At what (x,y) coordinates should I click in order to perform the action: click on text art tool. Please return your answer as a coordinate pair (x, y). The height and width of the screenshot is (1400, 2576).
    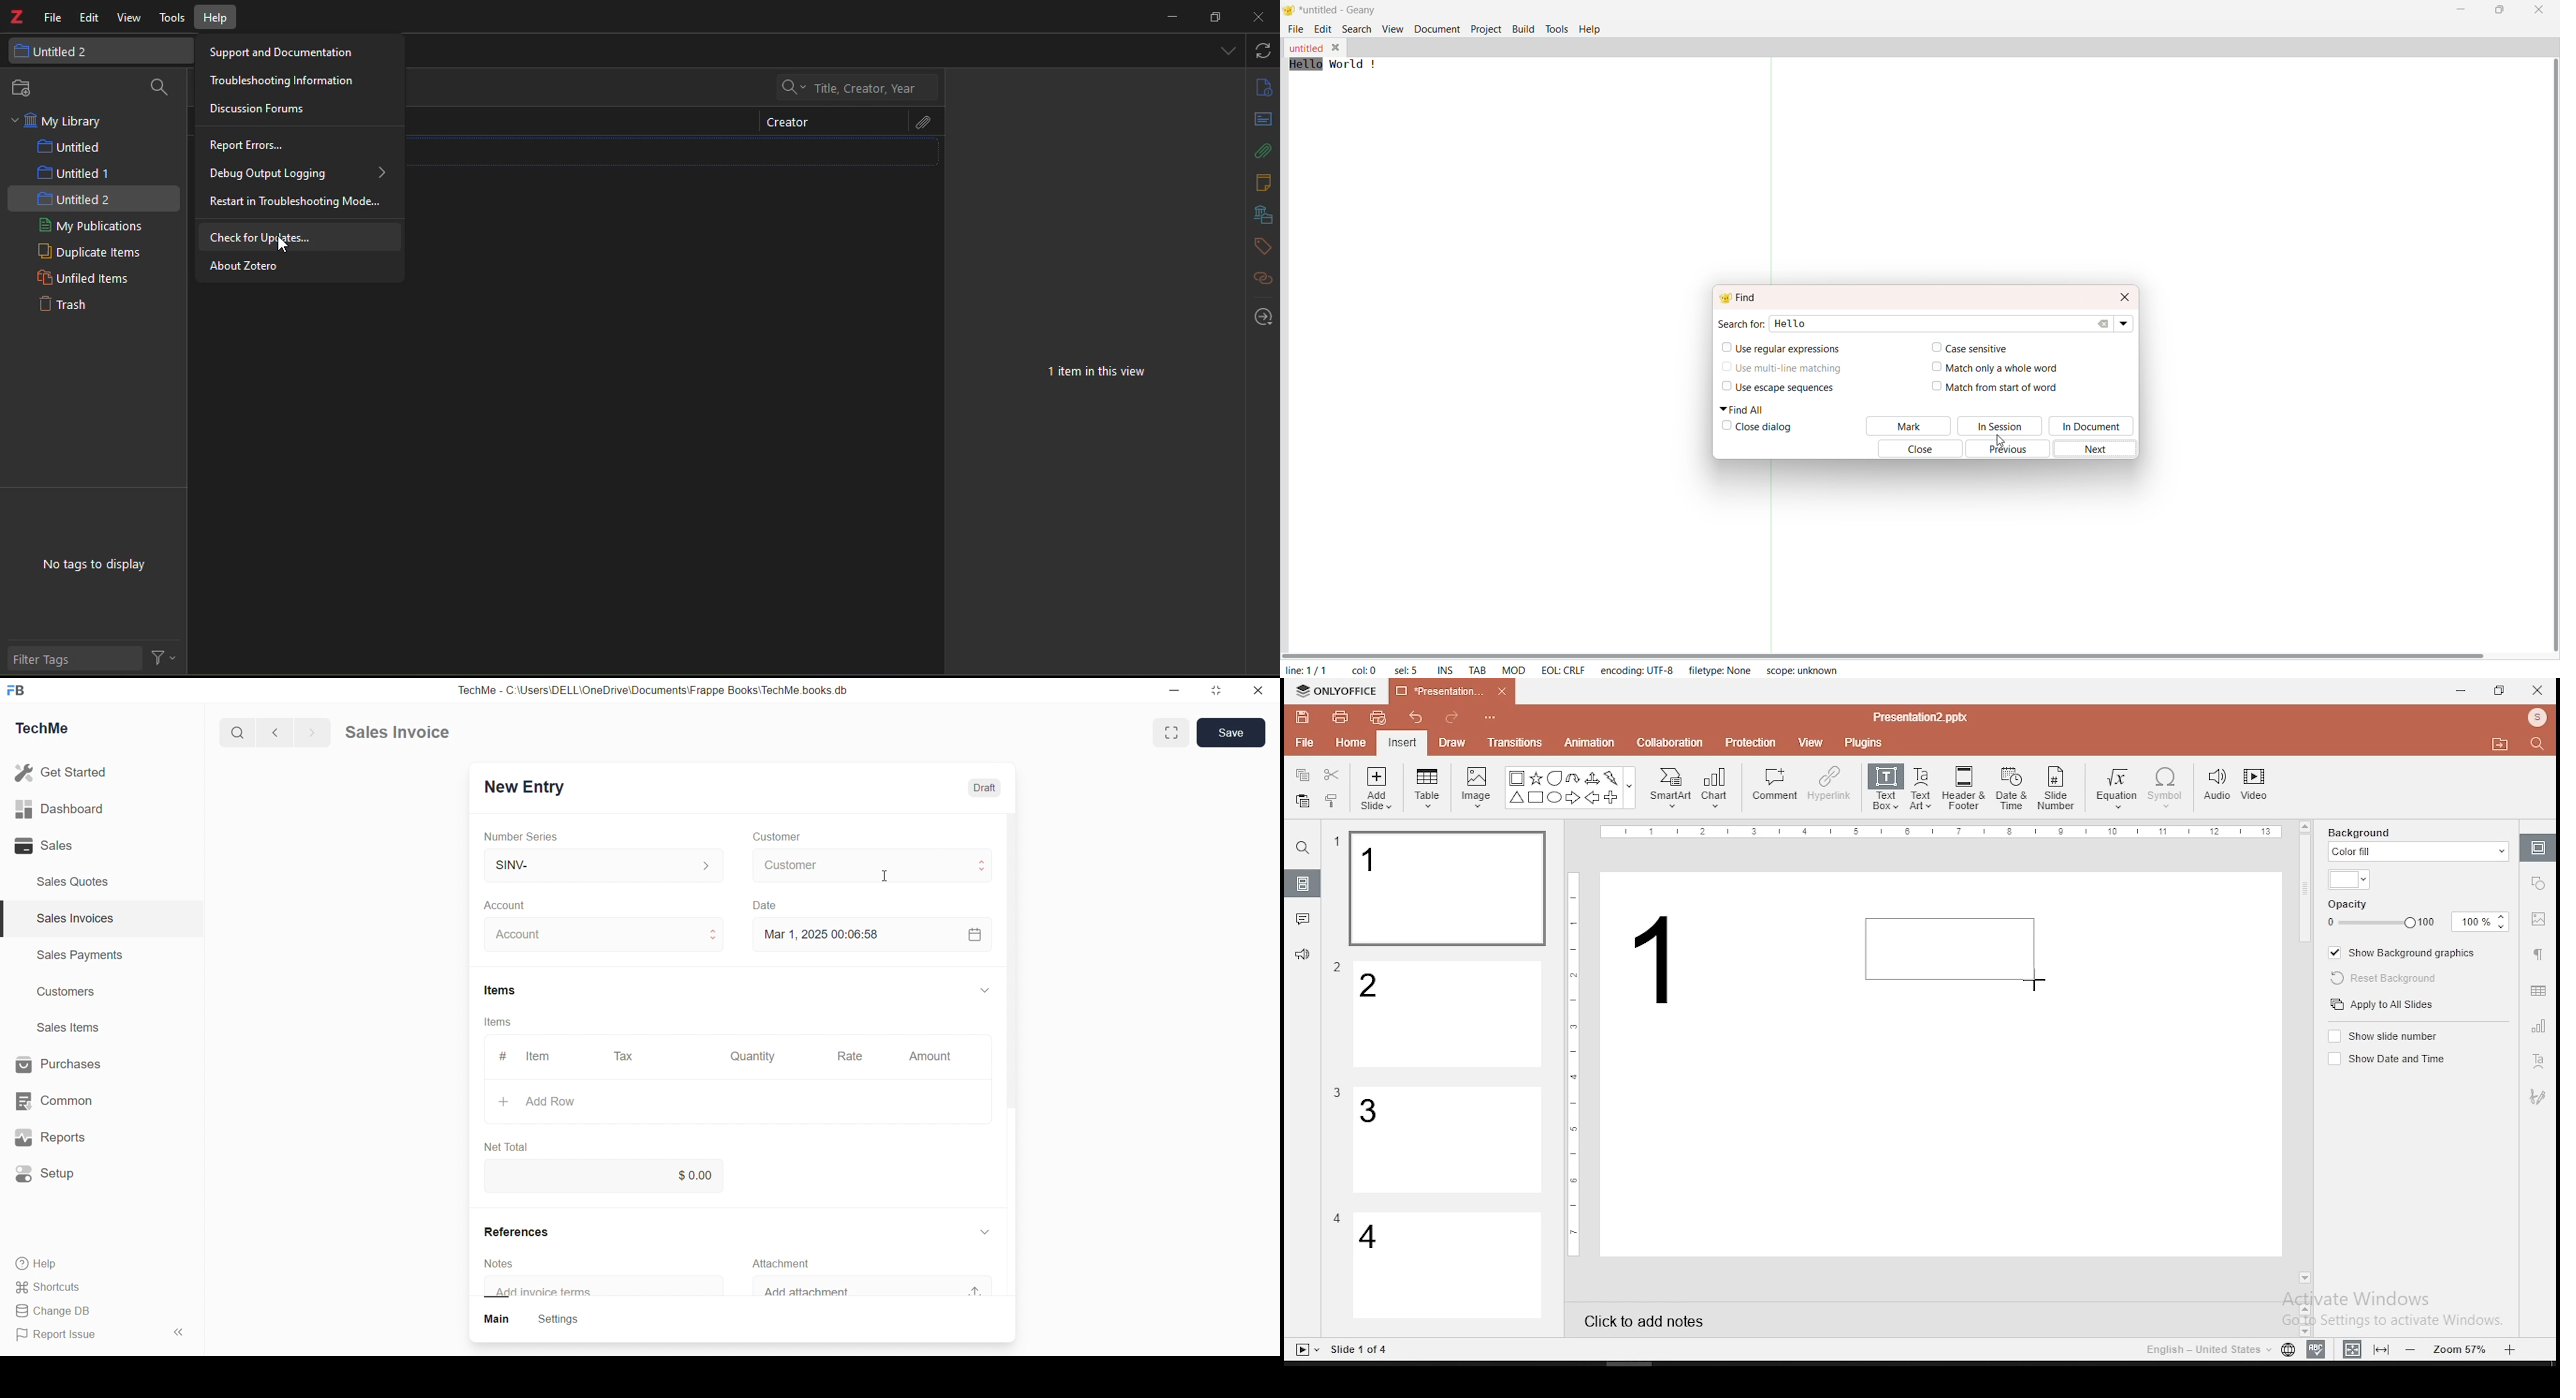
    Looking at the image, I should click on (2537, 1062).